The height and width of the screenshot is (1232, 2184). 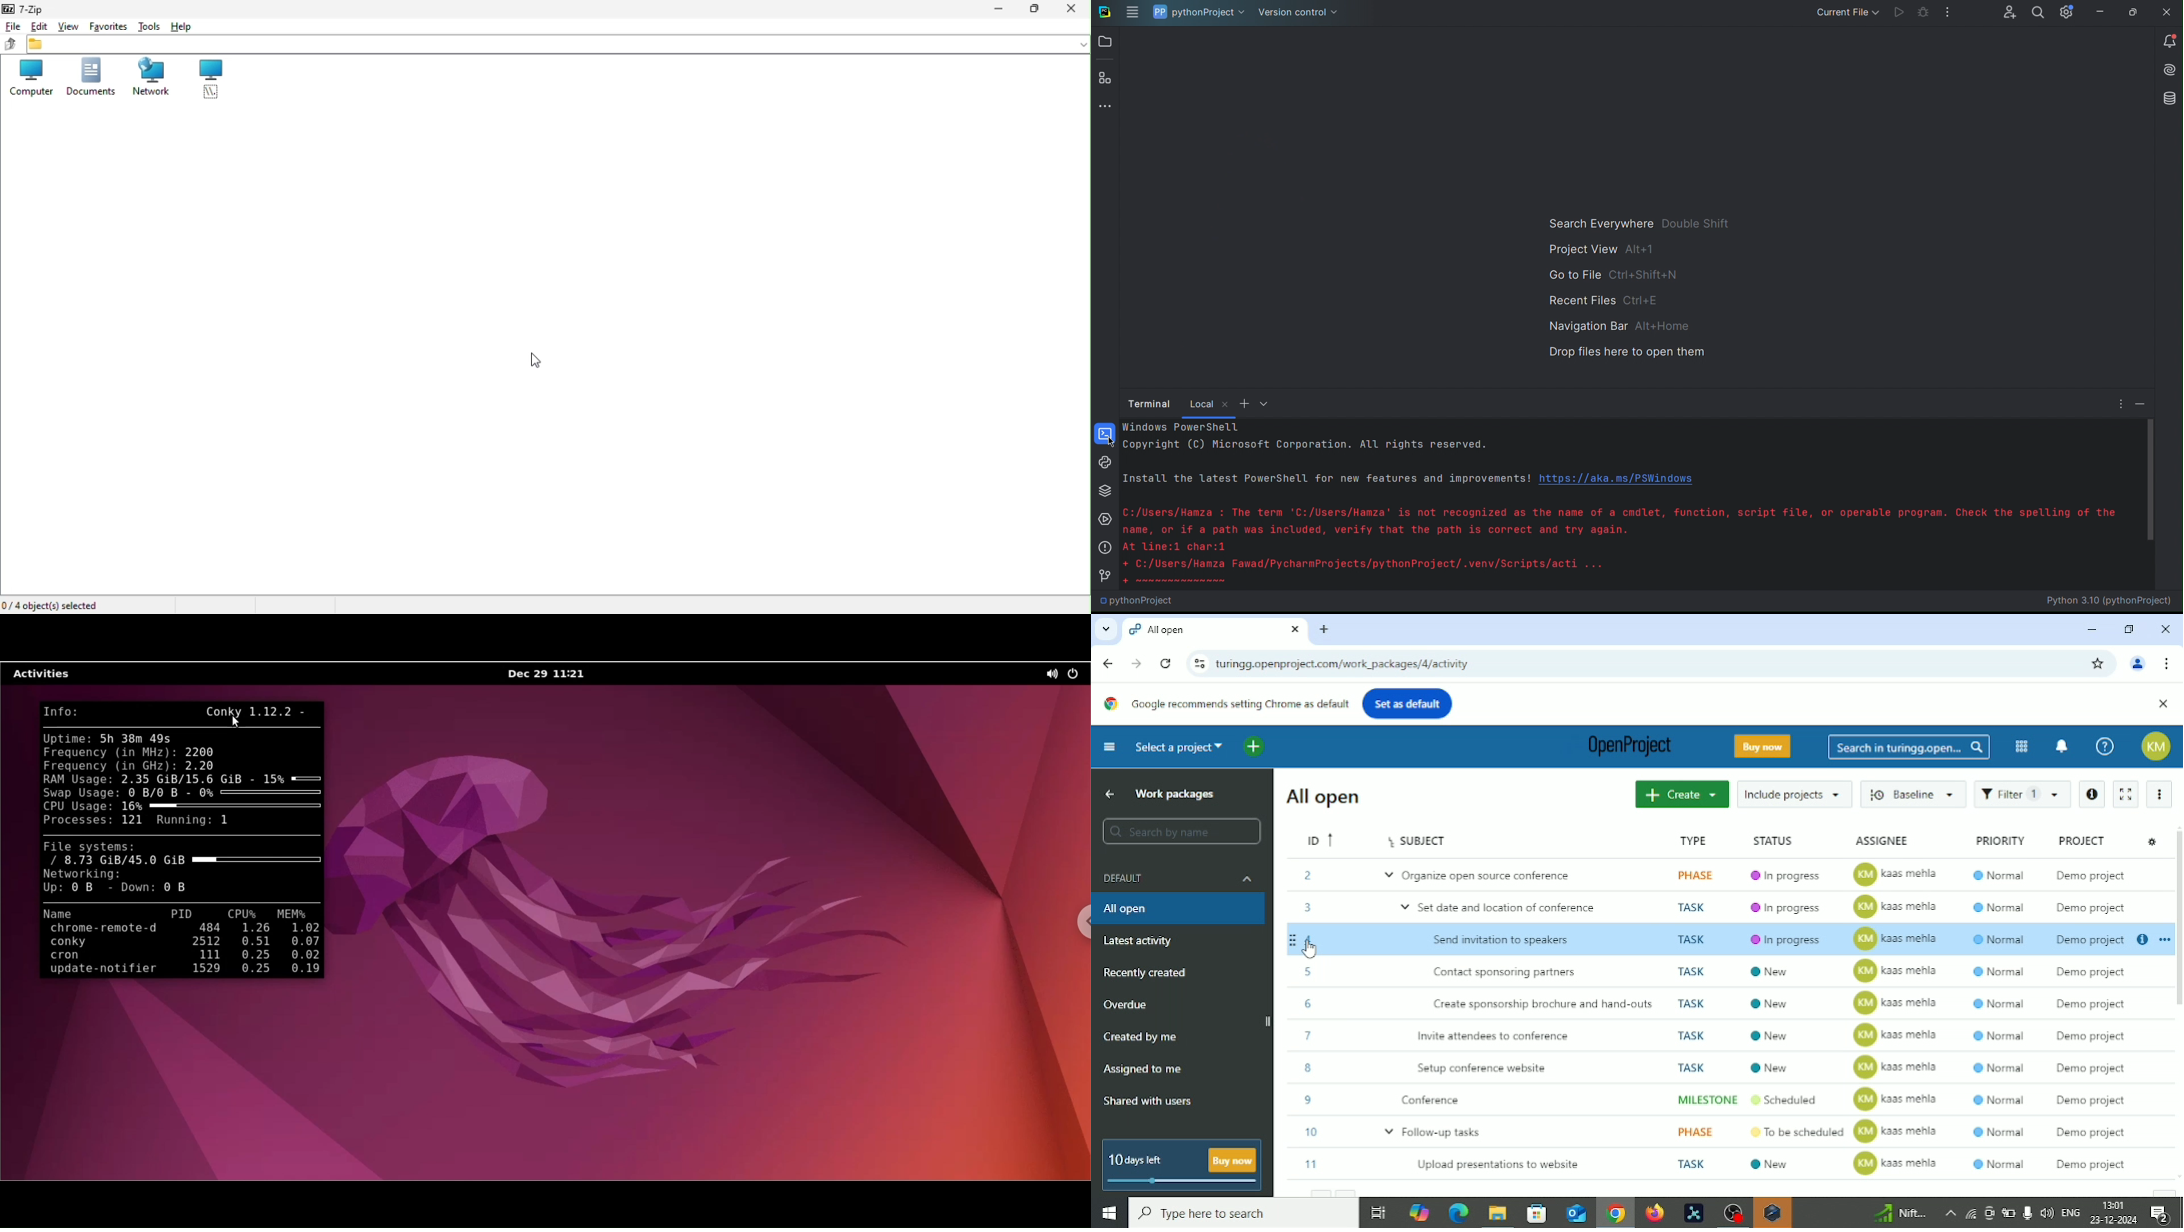 What do you see at coordinates (1197, 12) in the screenshot?
I see `pythonProject` at bounding box center [1197, 12].